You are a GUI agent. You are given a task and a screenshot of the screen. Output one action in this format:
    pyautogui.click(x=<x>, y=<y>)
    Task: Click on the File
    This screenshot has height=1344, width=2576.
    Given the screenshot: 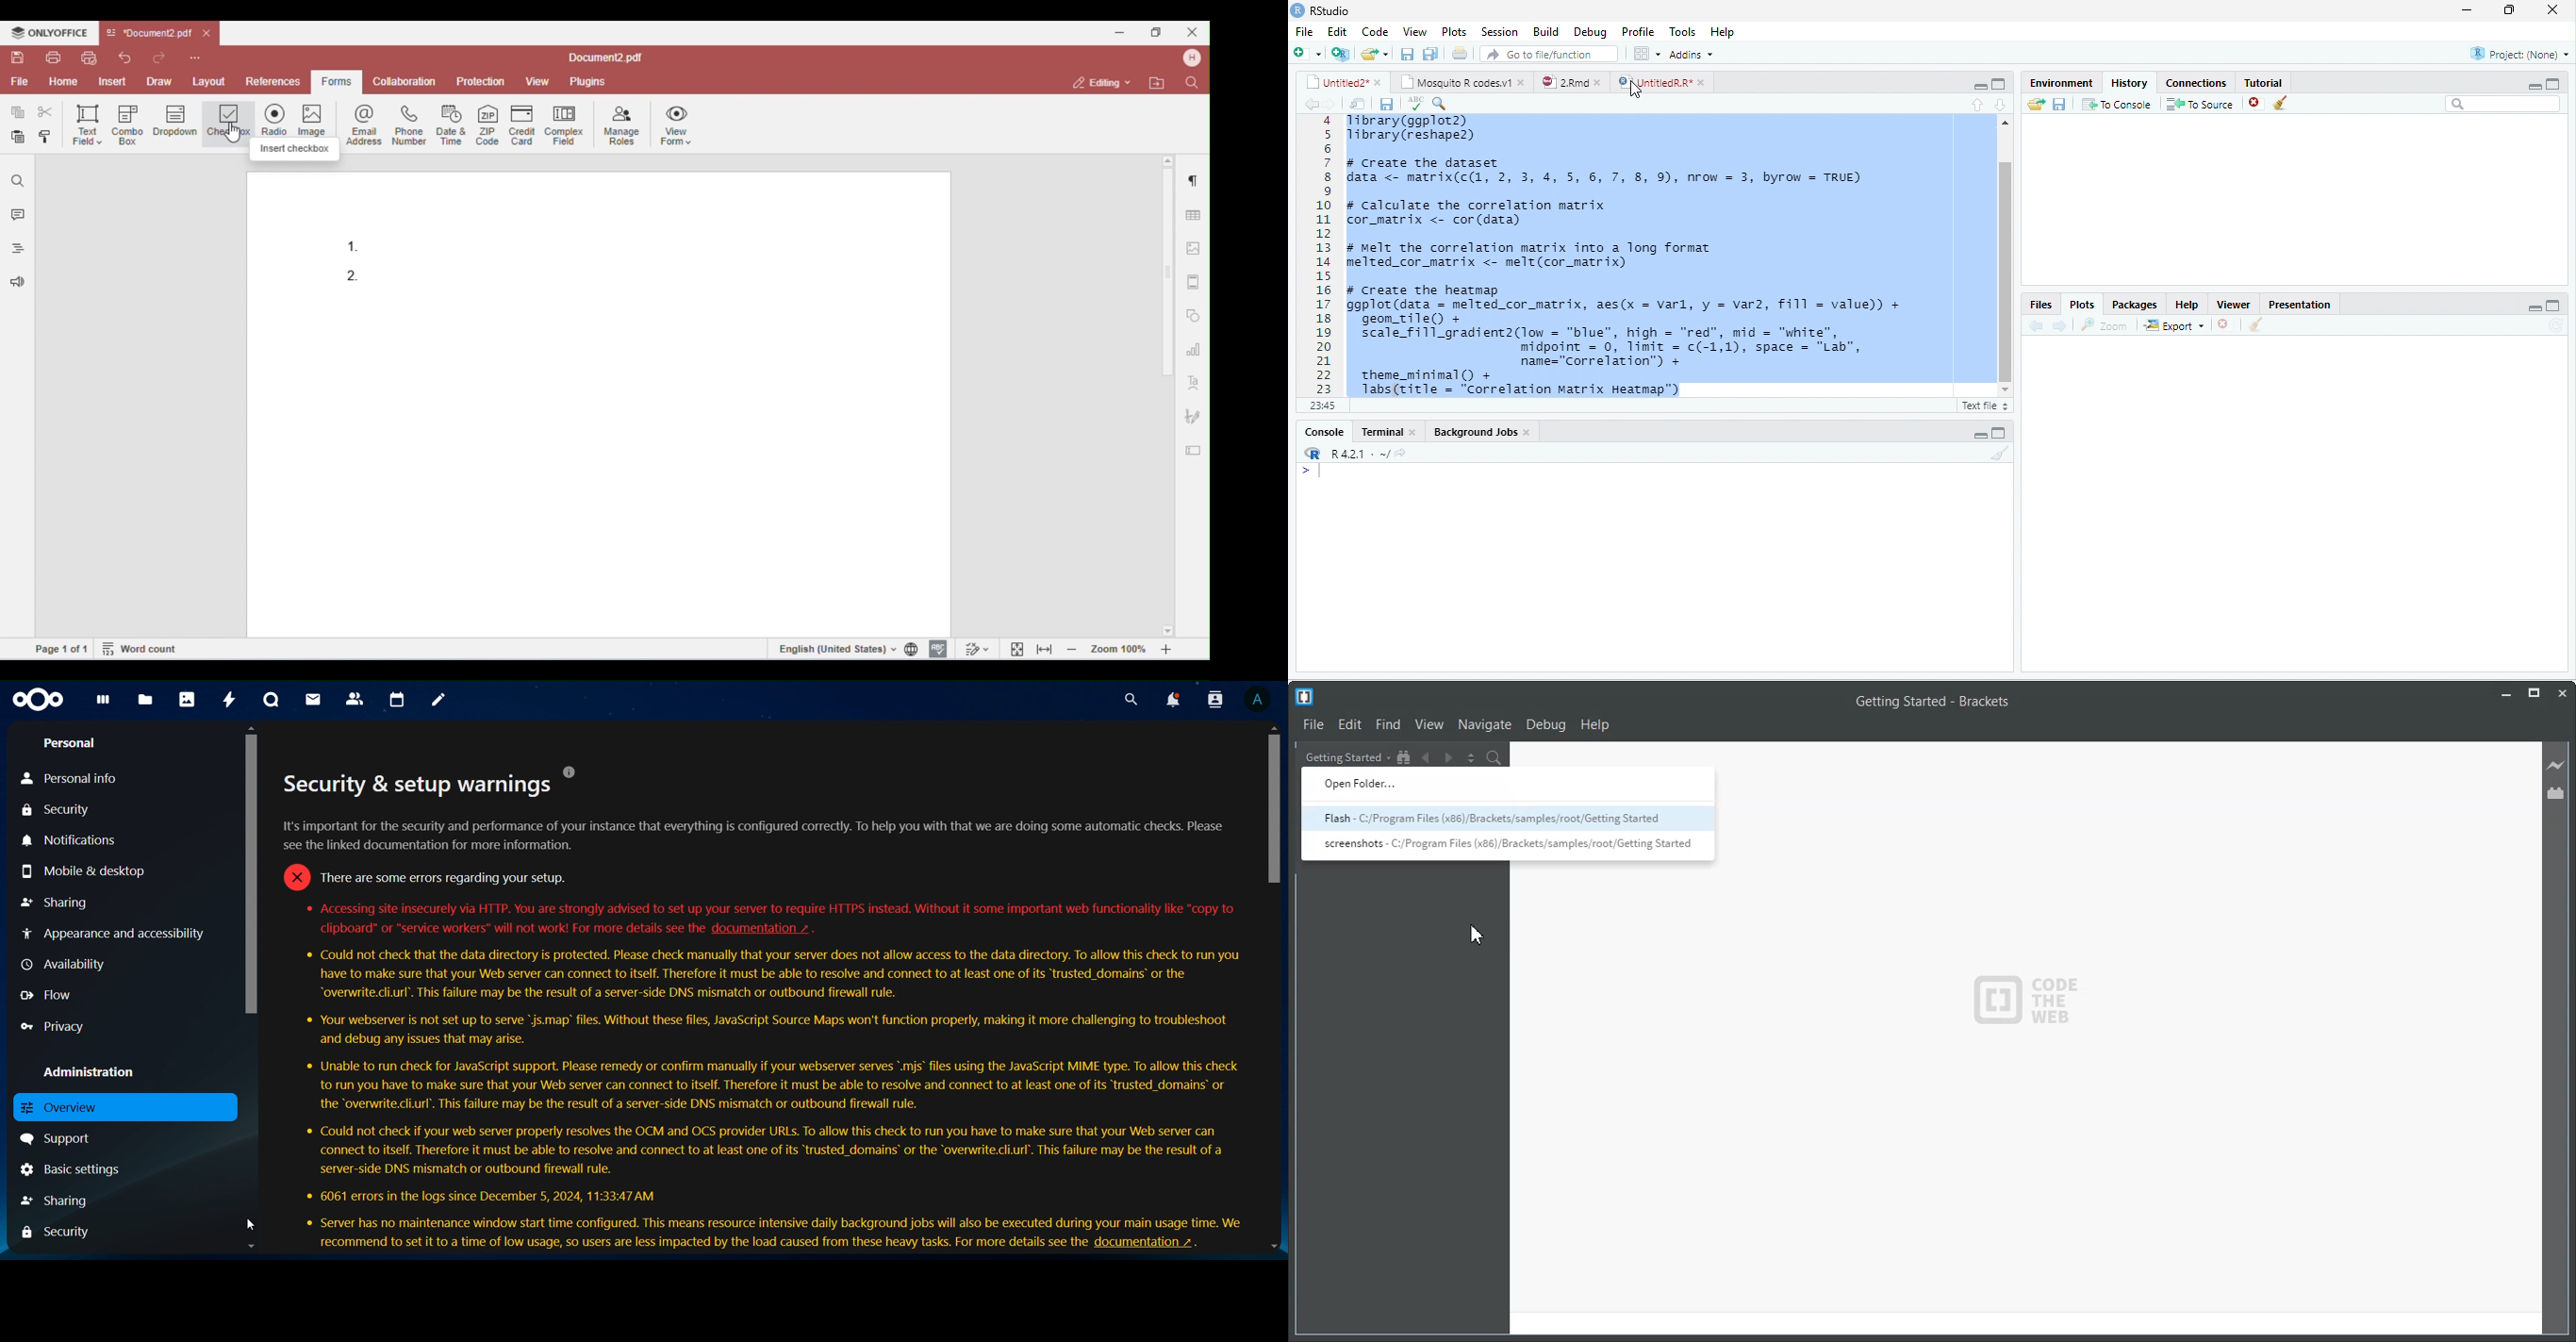 What is the action you would take?
    pyautogui.click(x=1314, y=725)
    